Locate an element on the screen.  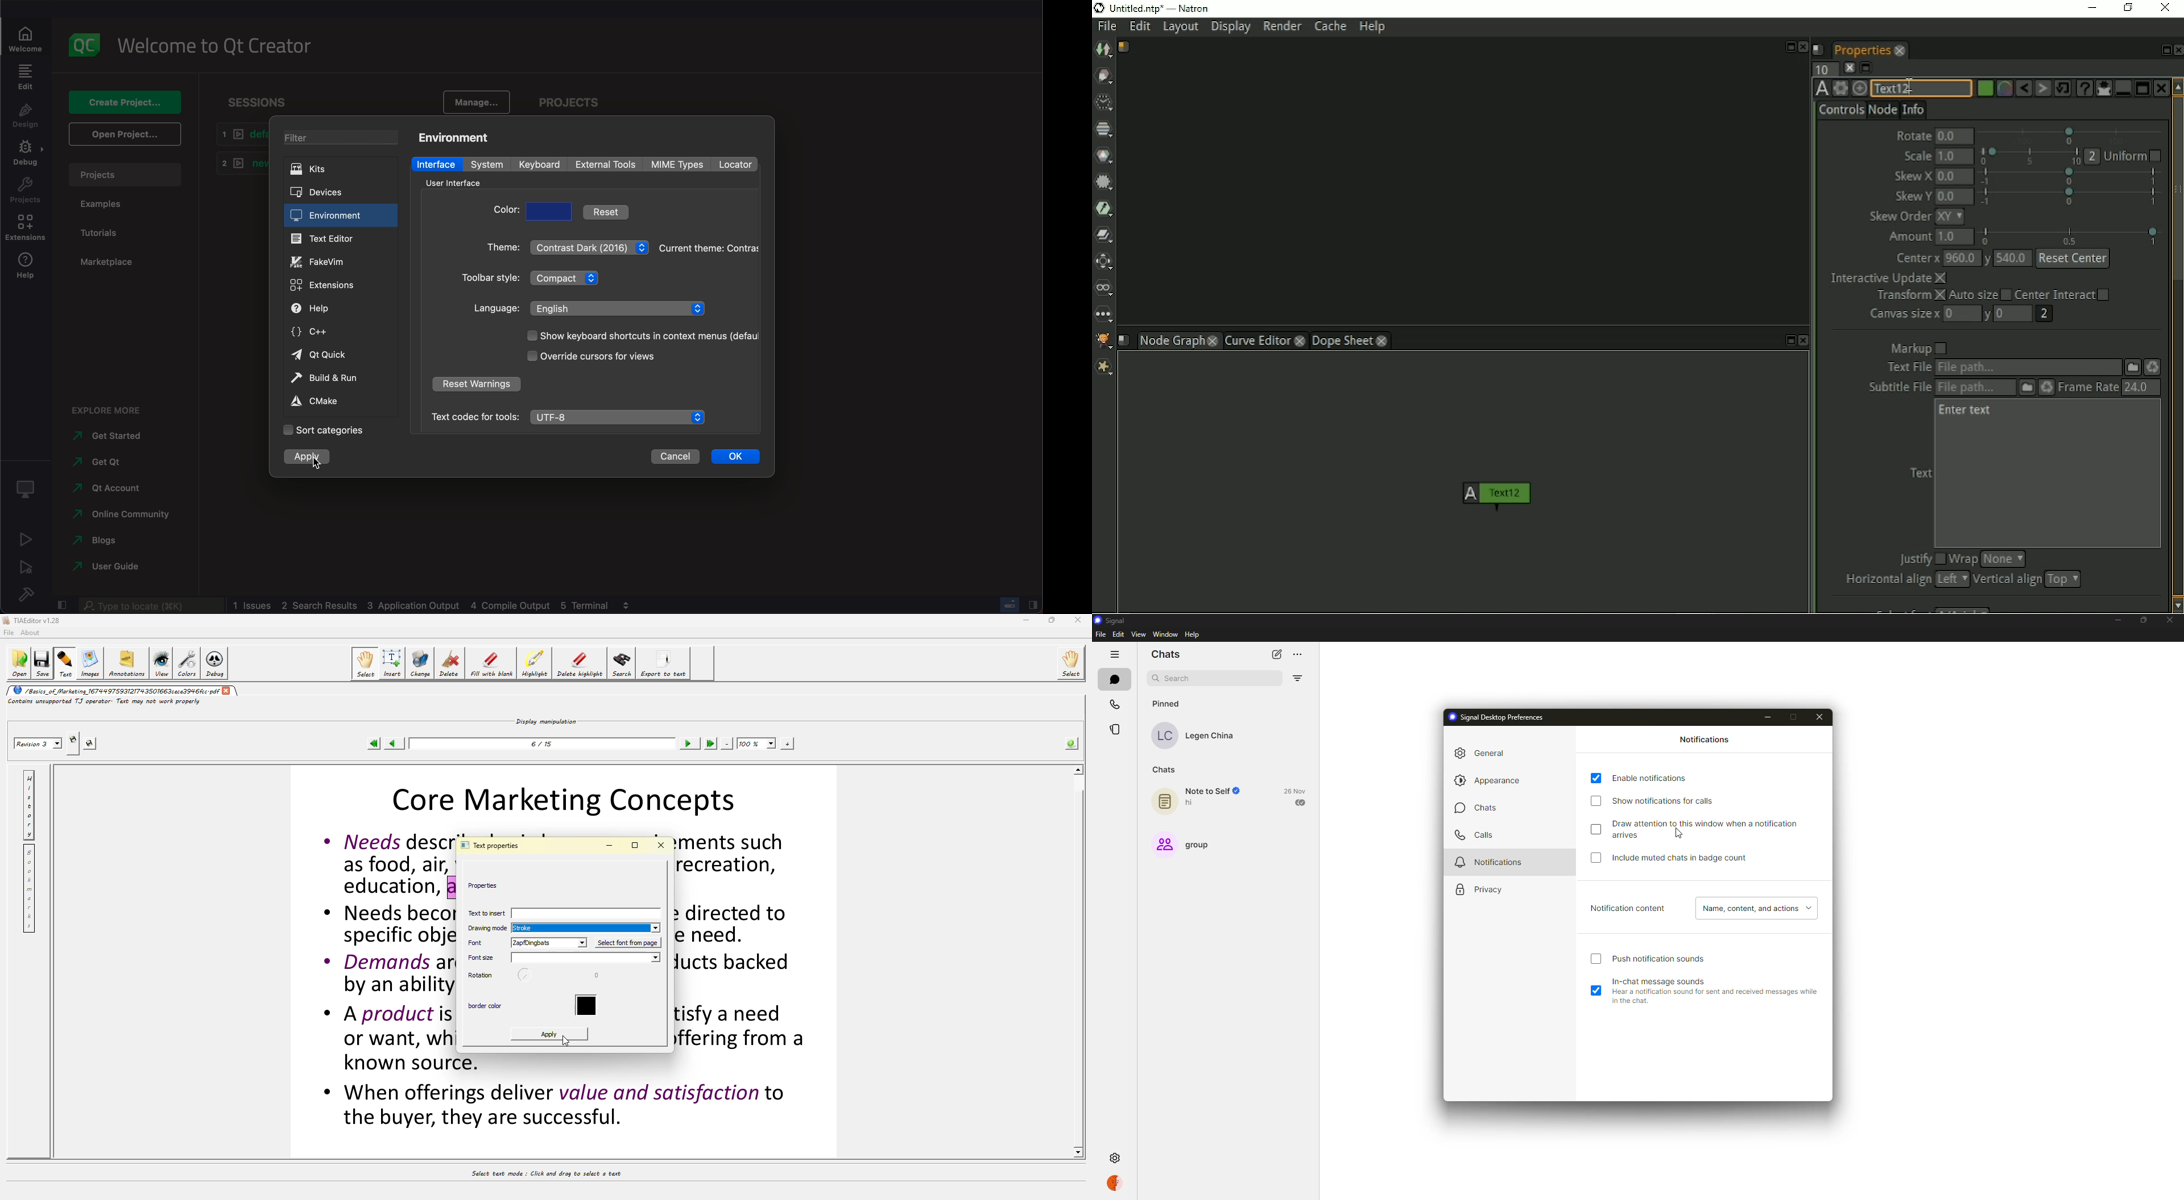
Kit selector is located at coordinates (25, 486).